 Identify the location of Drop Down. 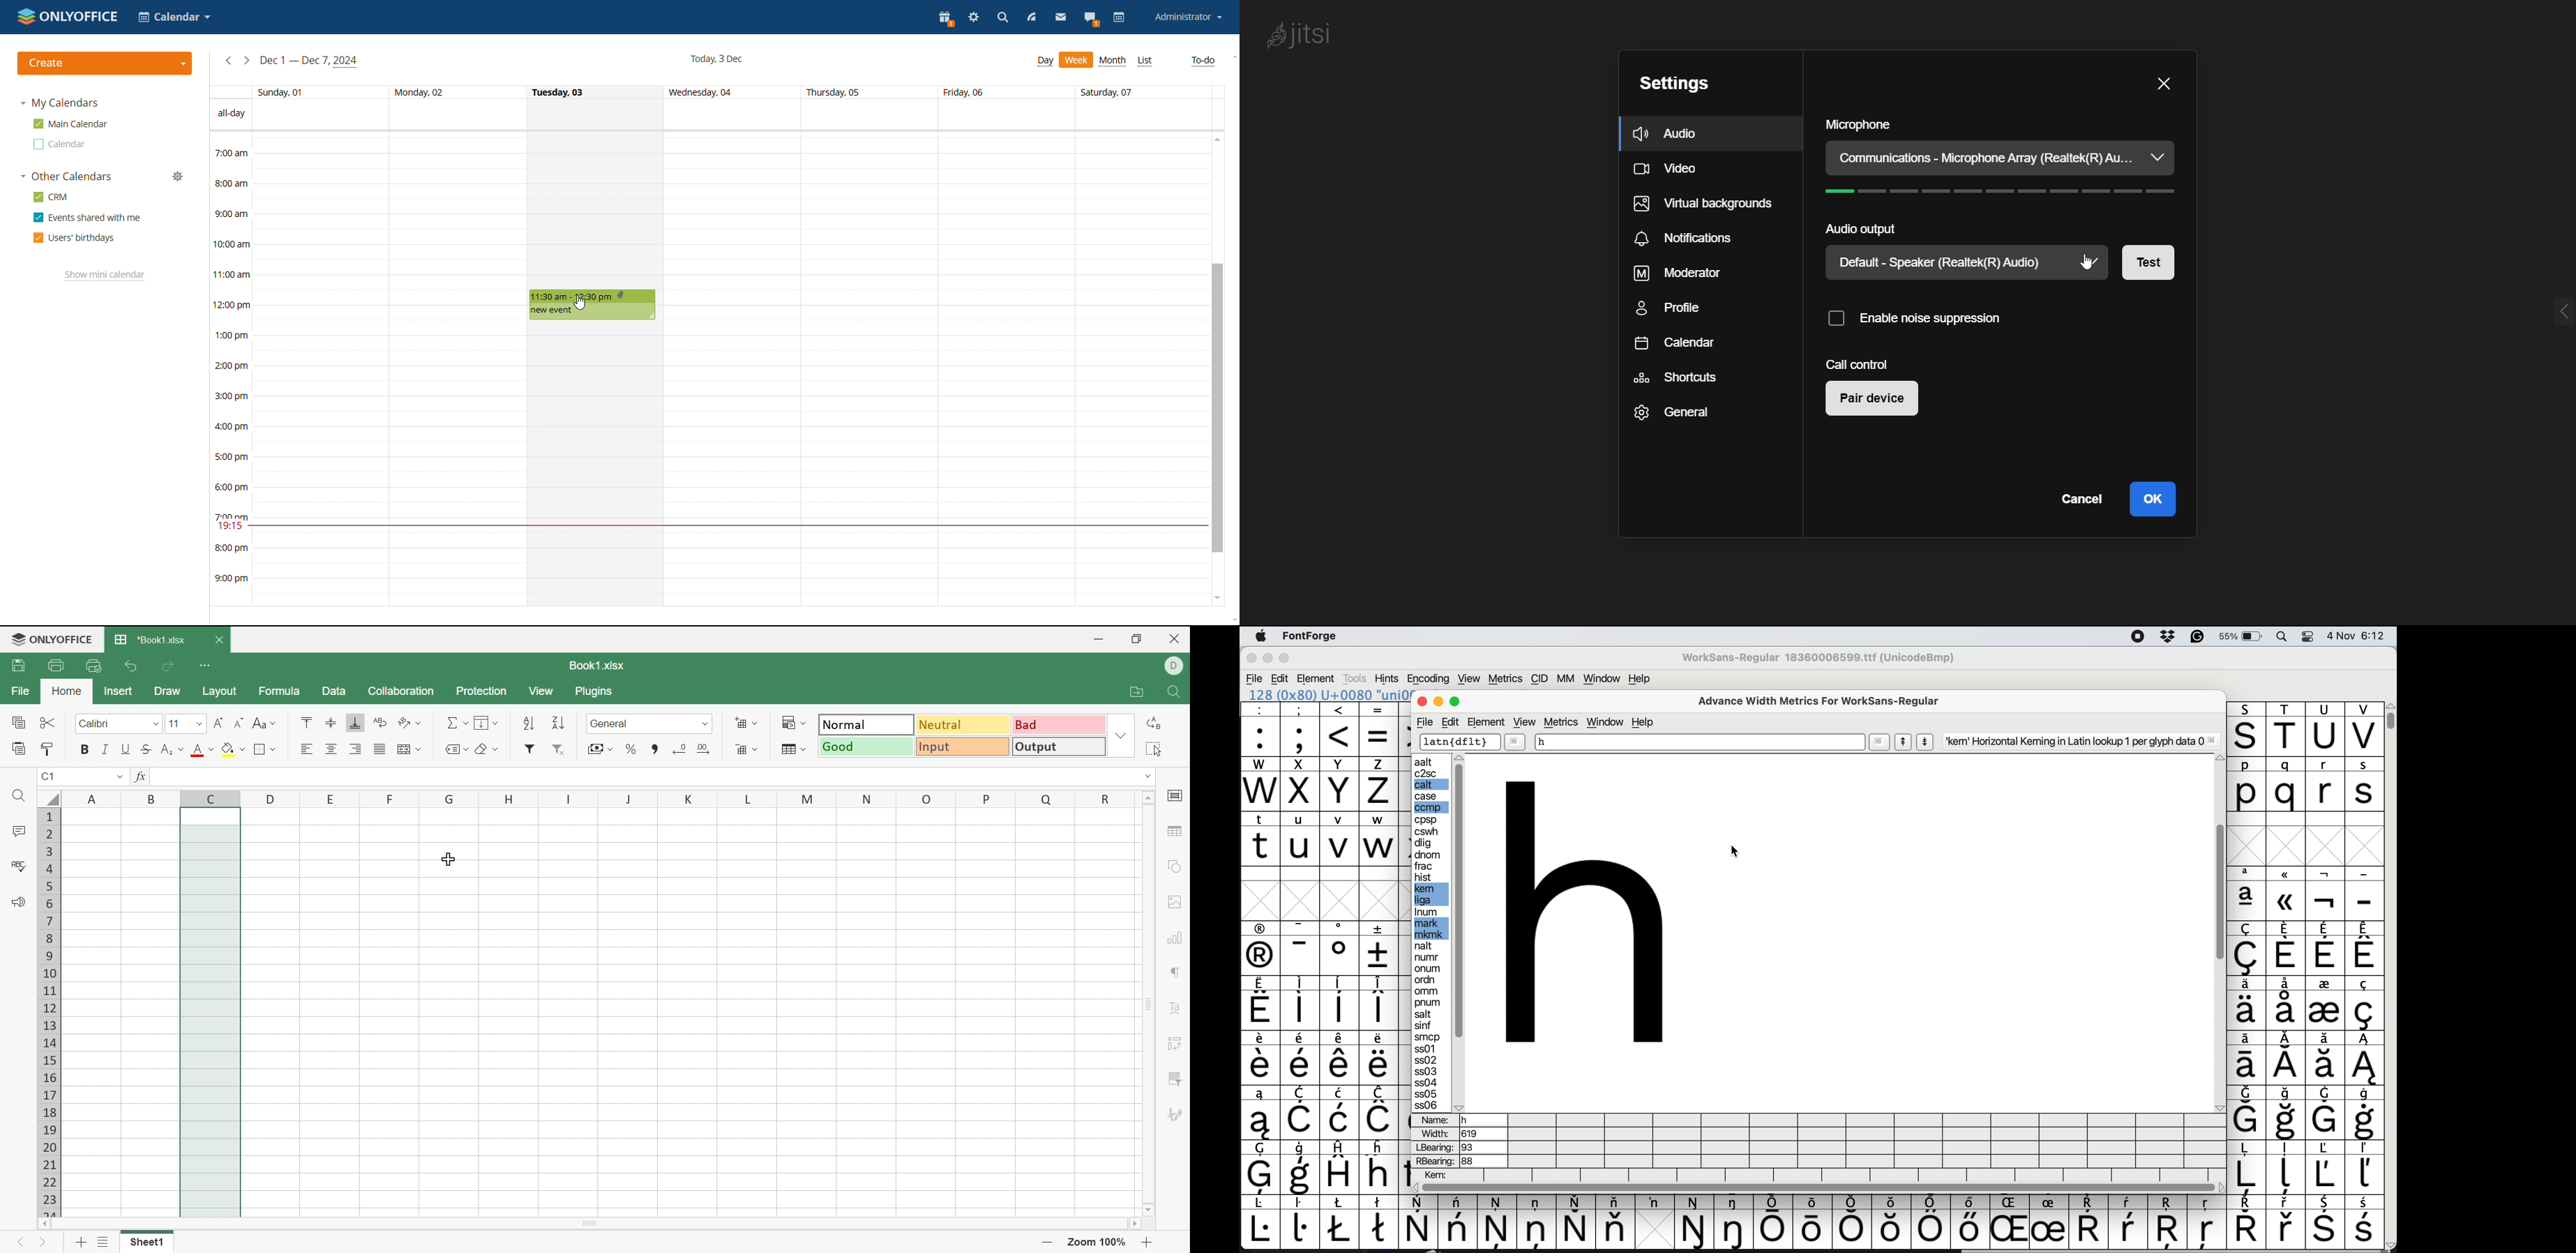
(757, 749).